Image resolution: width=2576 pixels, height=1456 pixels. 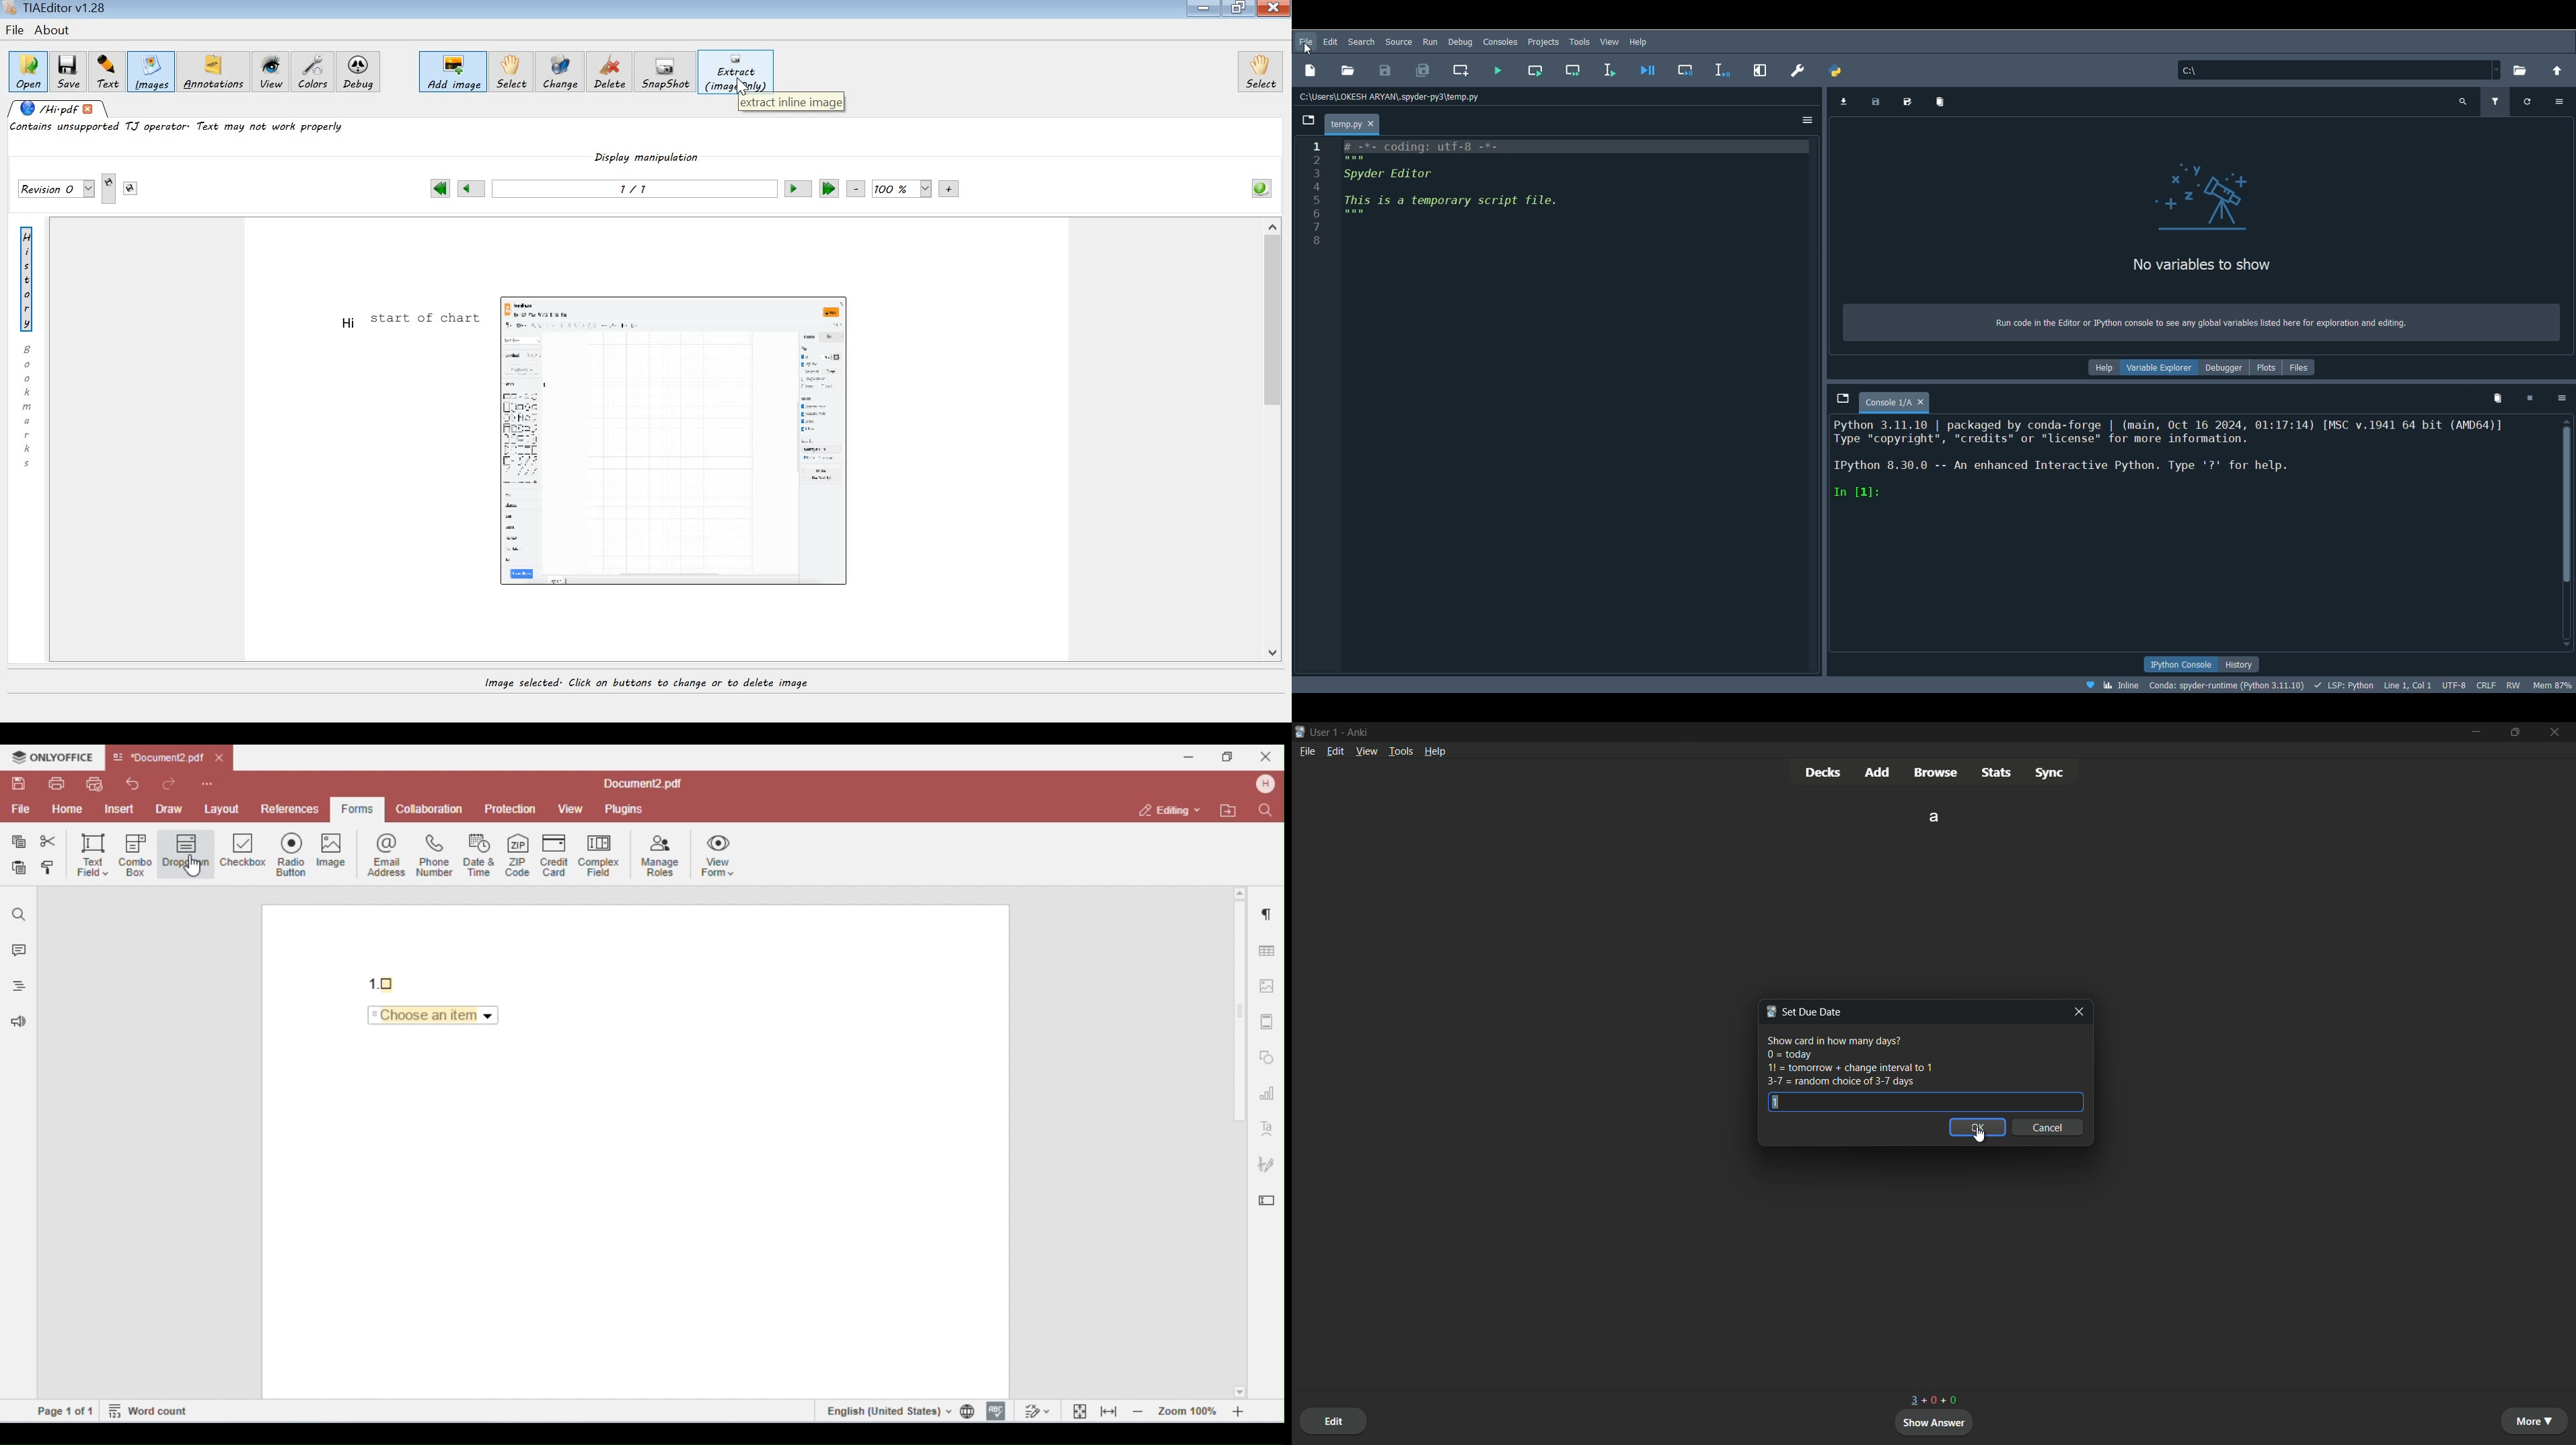 What do you see at coordinates (1401, 751) in the screenshot?
I see `tools menu` at bounding box center [1401, 751].